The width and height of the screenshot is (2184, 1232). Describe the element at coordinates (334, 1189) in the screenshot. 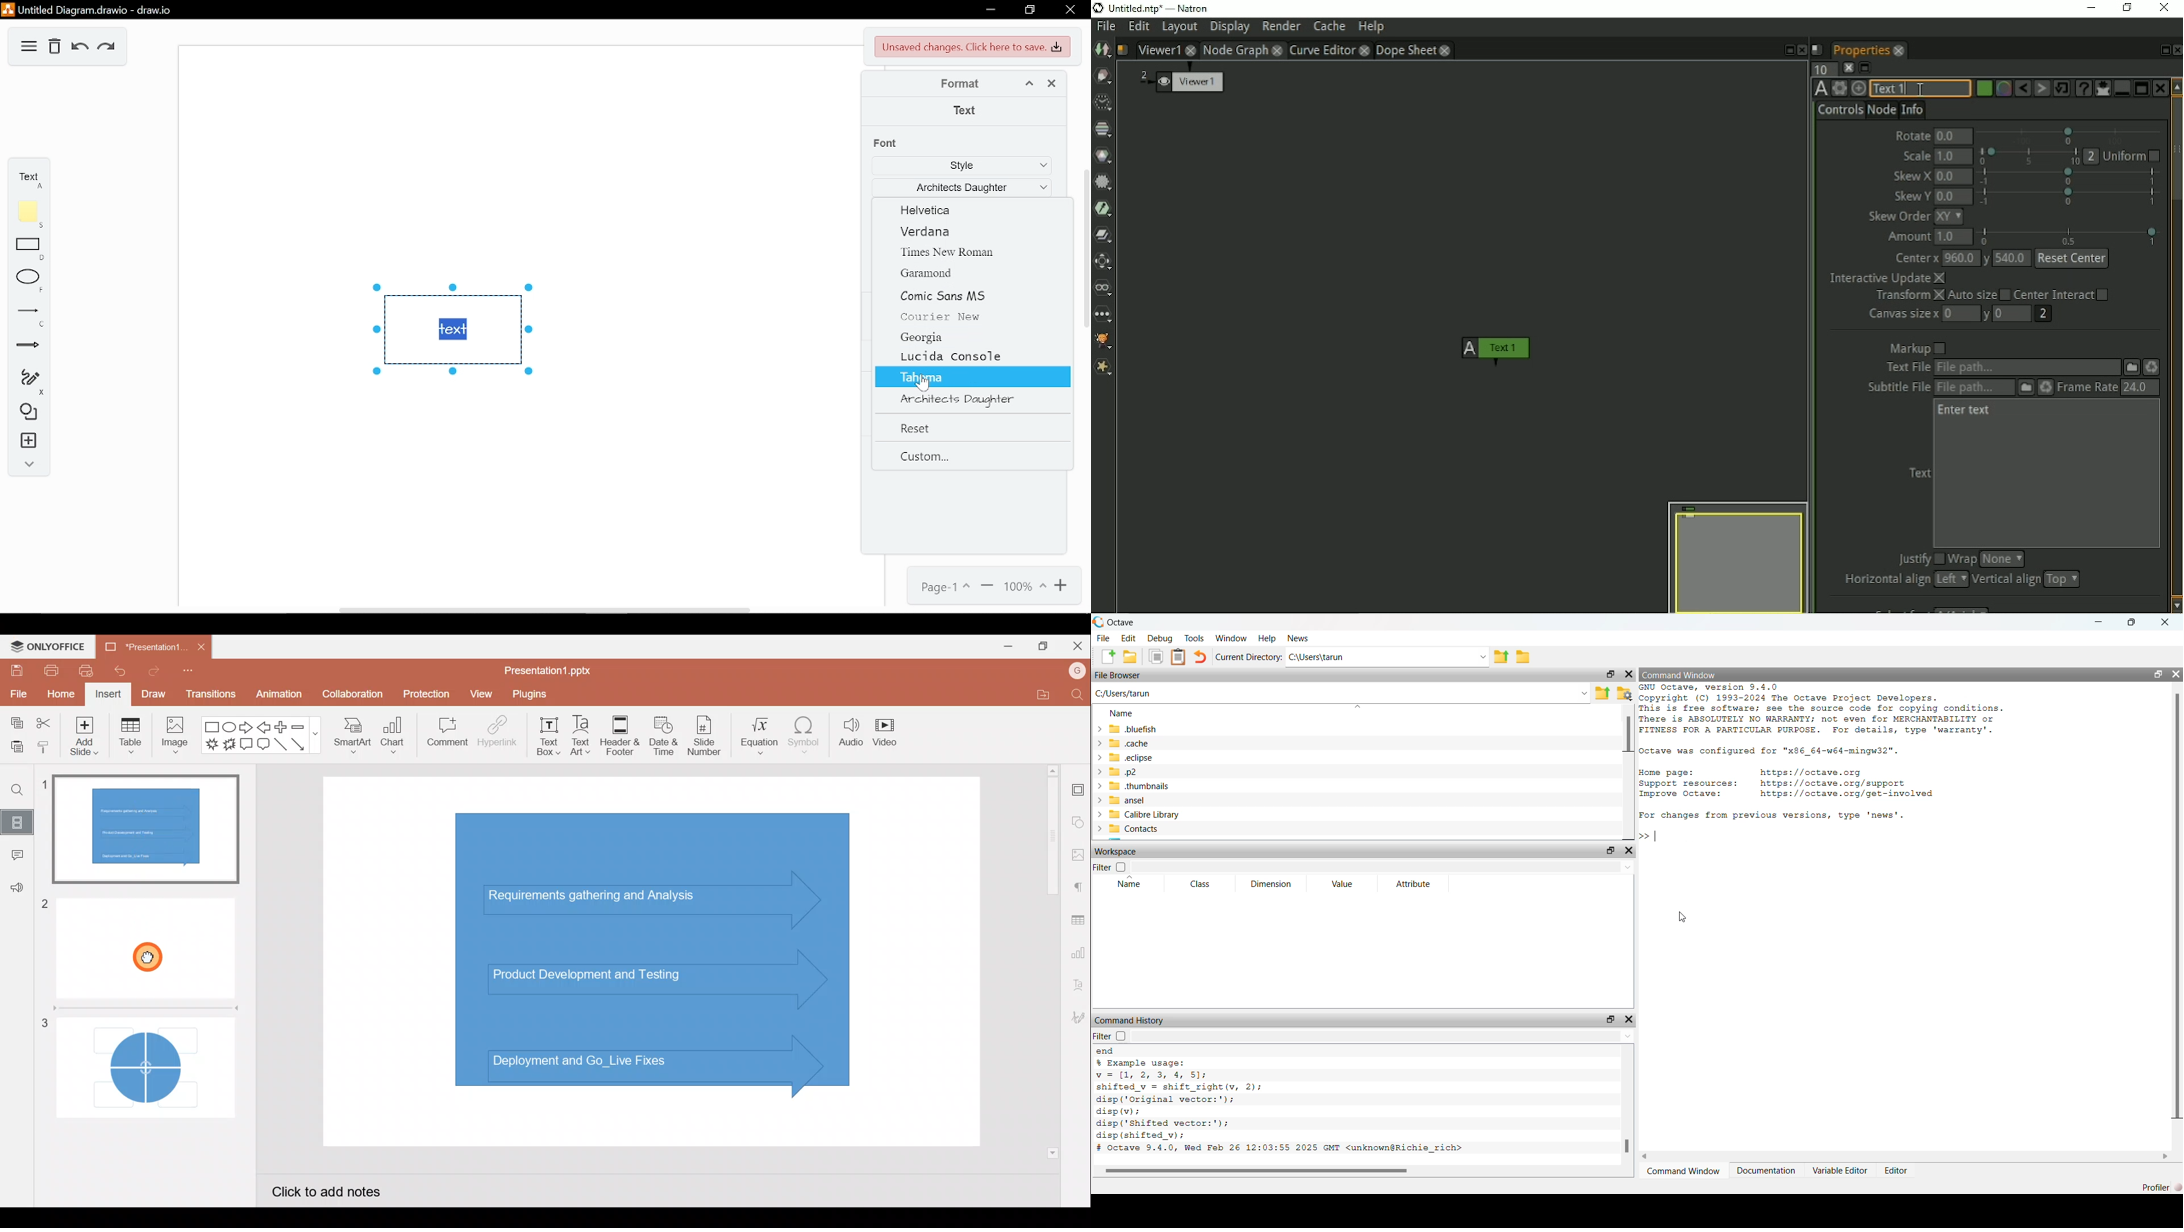

I see `Click to add notes` at that location.